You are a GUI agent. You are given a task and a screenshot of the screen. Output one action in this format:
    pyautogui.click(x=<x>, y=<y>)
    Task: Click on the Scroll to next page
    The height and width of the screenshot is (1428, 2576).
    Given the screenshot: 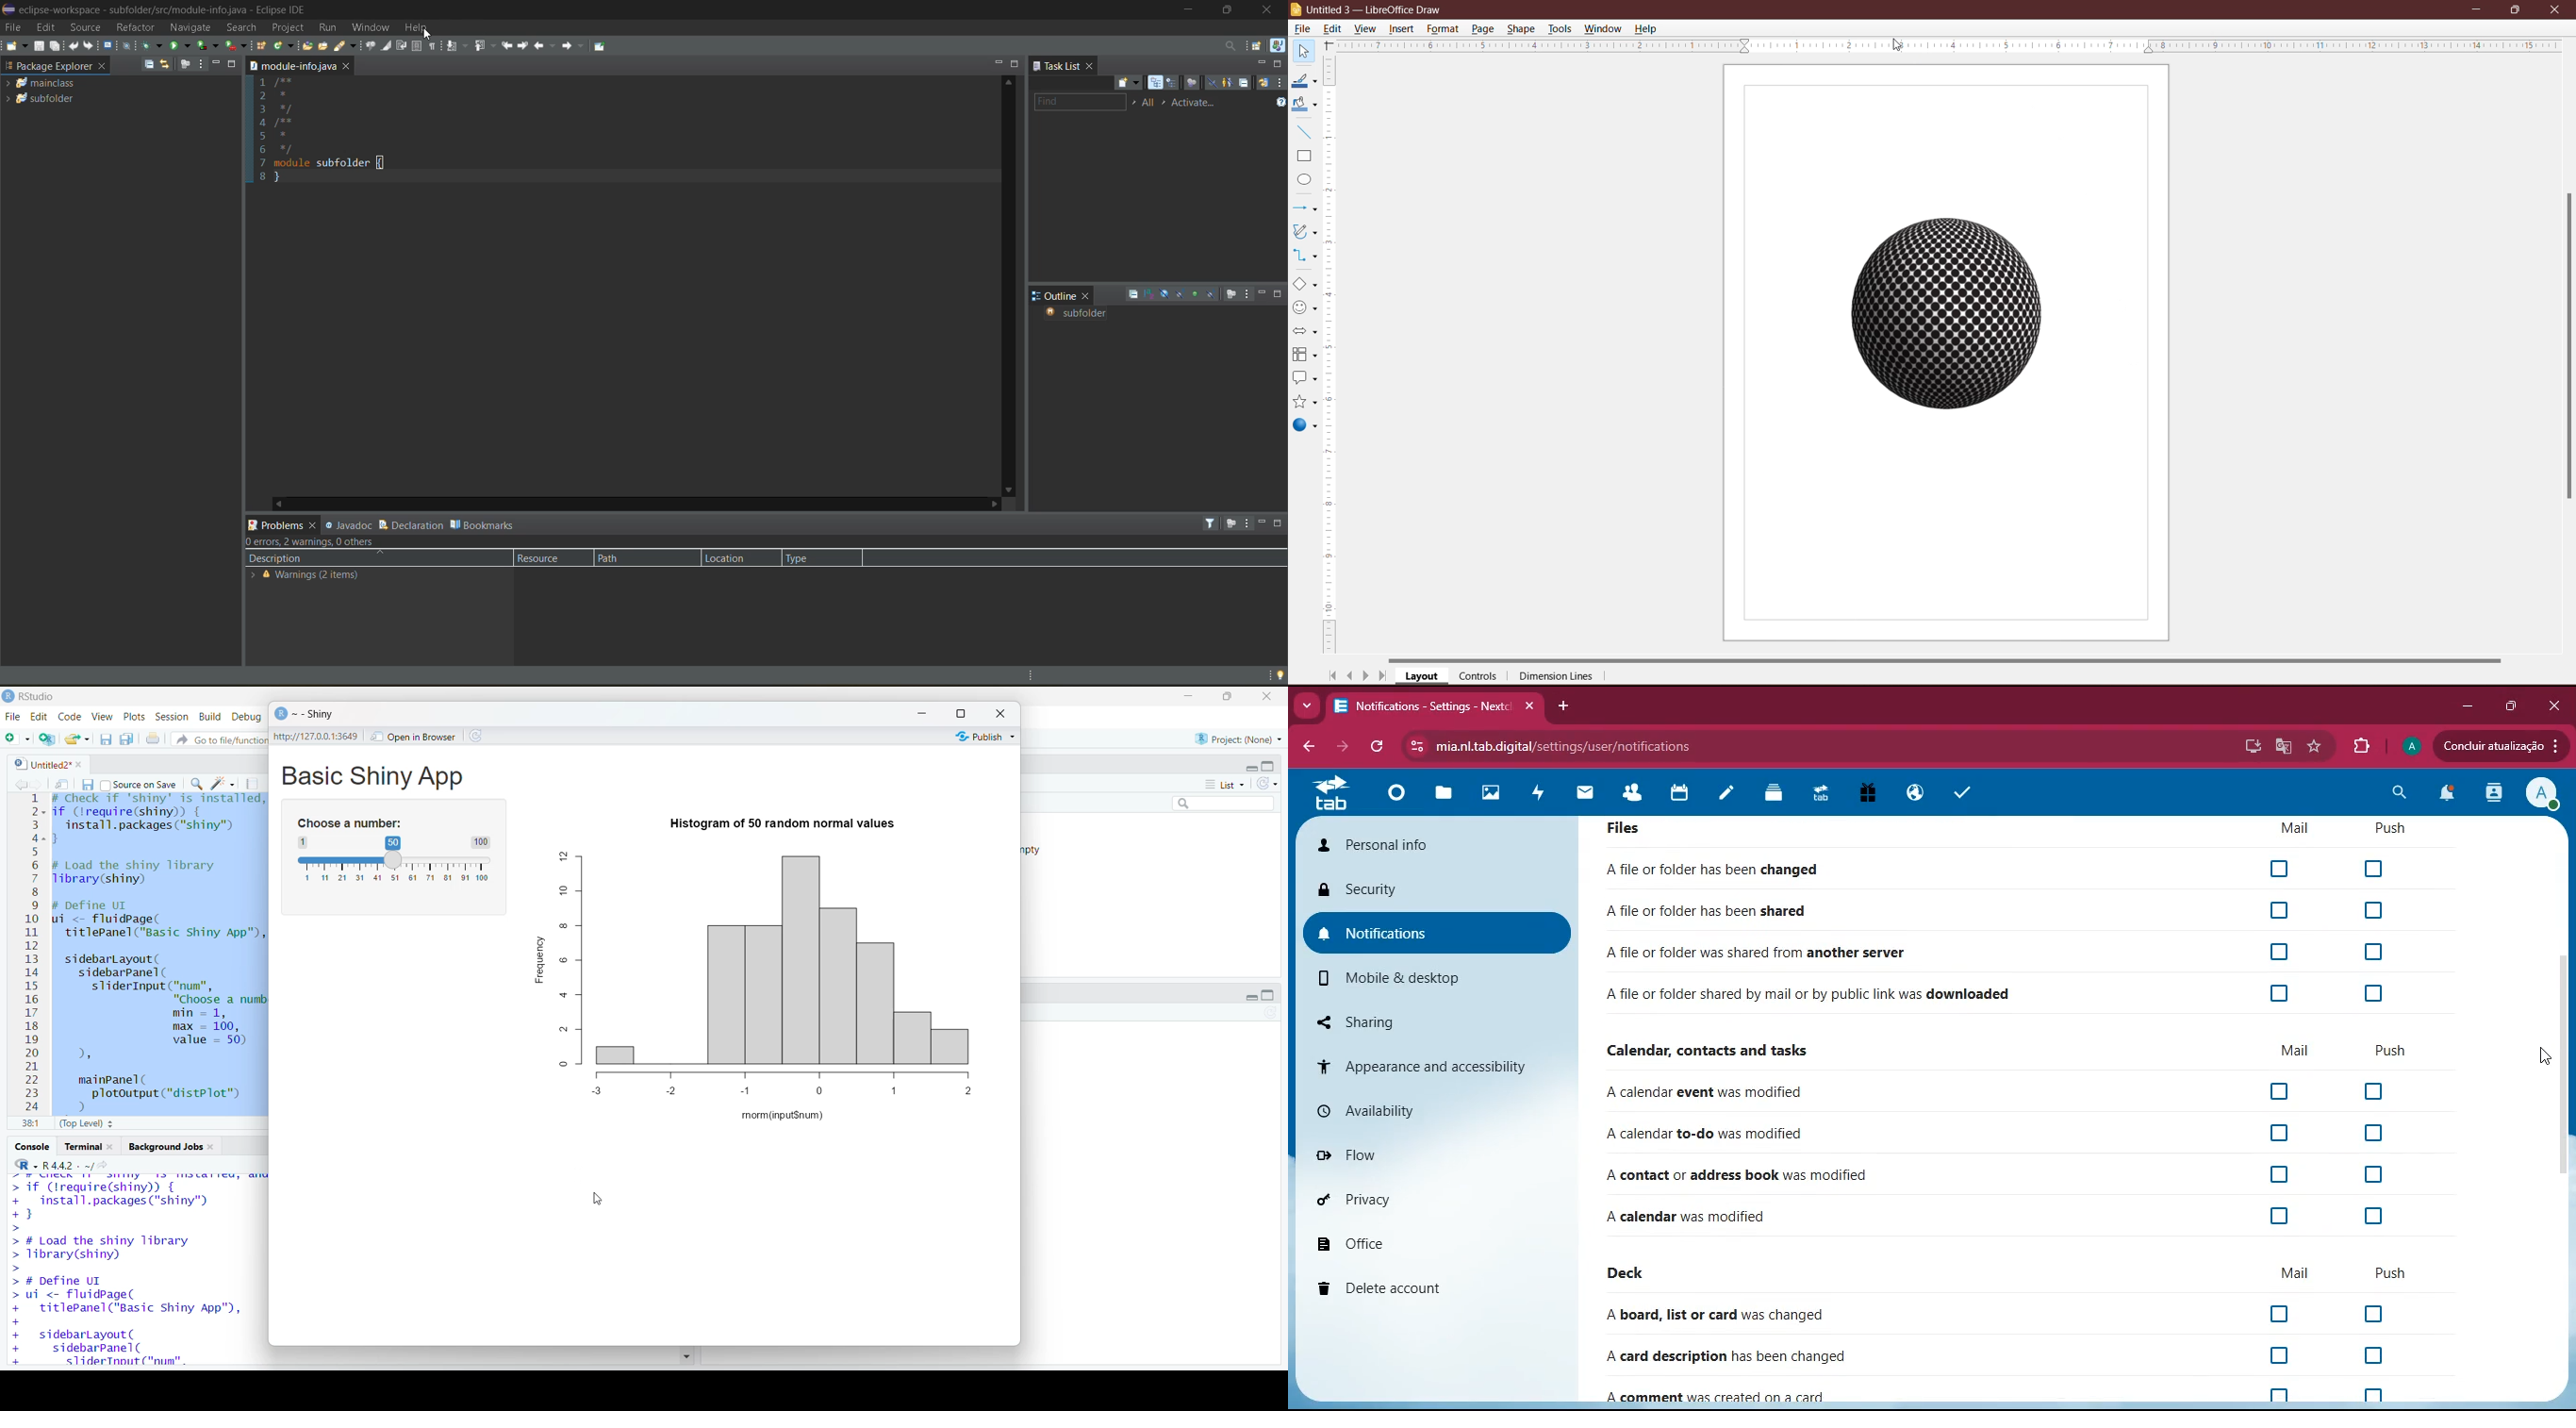 What is the action you would take?
    pyautogui.click(x=1366, y=678)
    